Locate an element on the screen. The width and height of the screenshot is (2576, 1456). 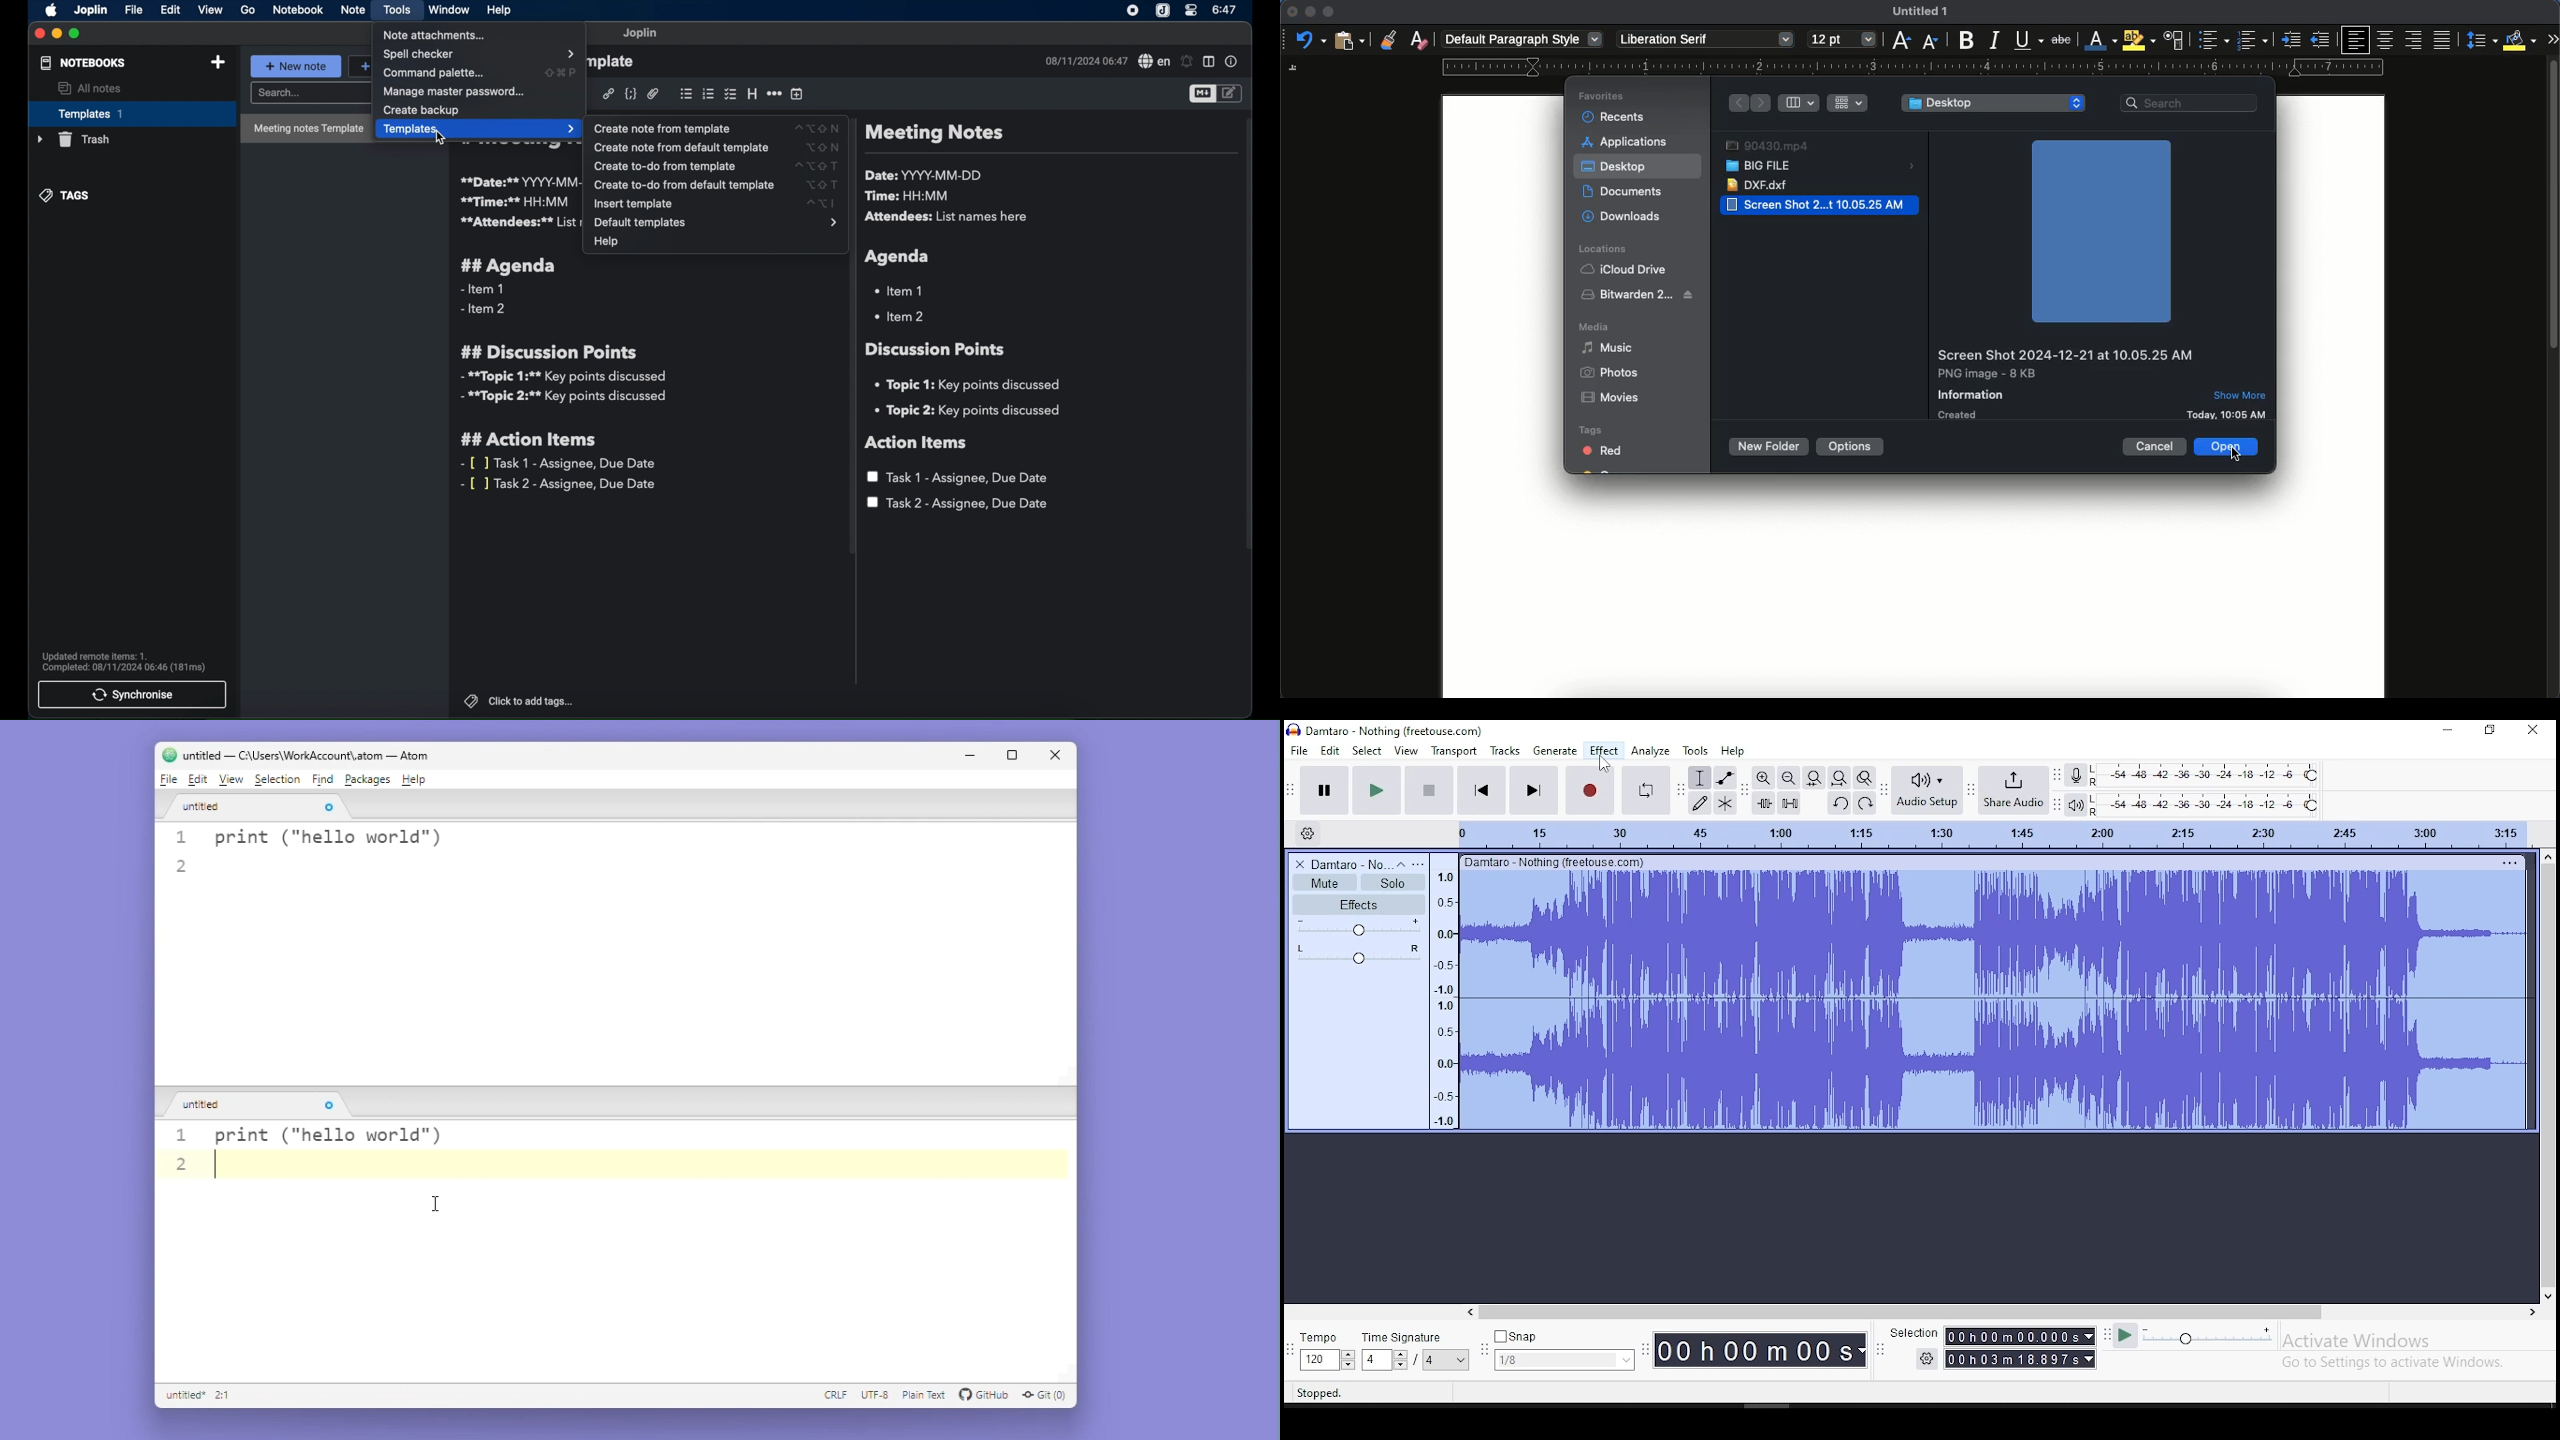
default paragraph style is located at coordinates (1523, 38).